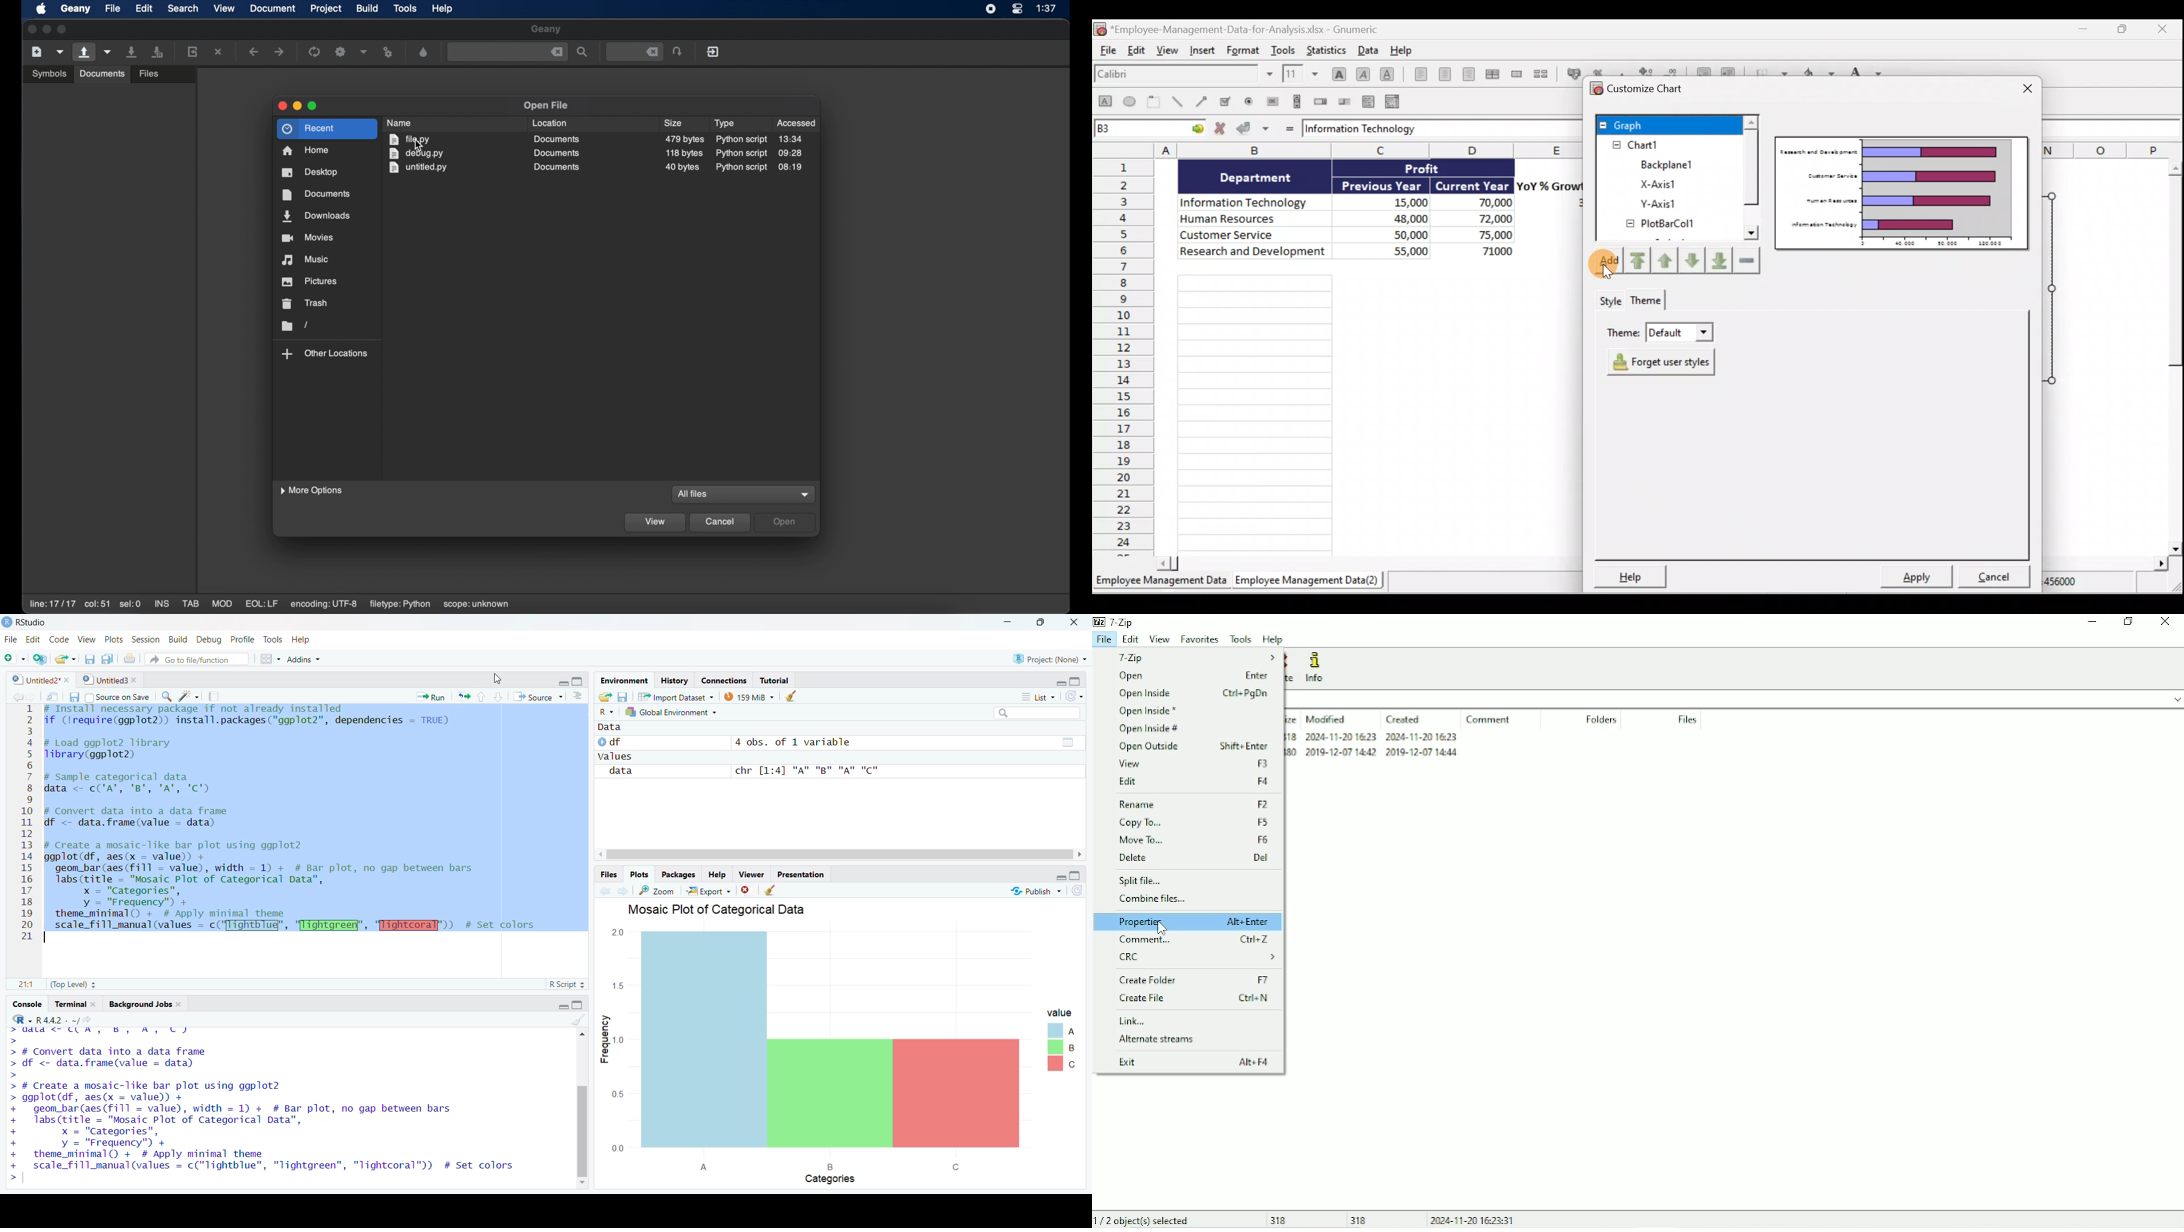 Image resolution: width=2184 pixels, height=1232 pixels. What do you see at coordinates (1036, 890) in the screenshot?
I see `Publish` at bounding box center [1036, 890].